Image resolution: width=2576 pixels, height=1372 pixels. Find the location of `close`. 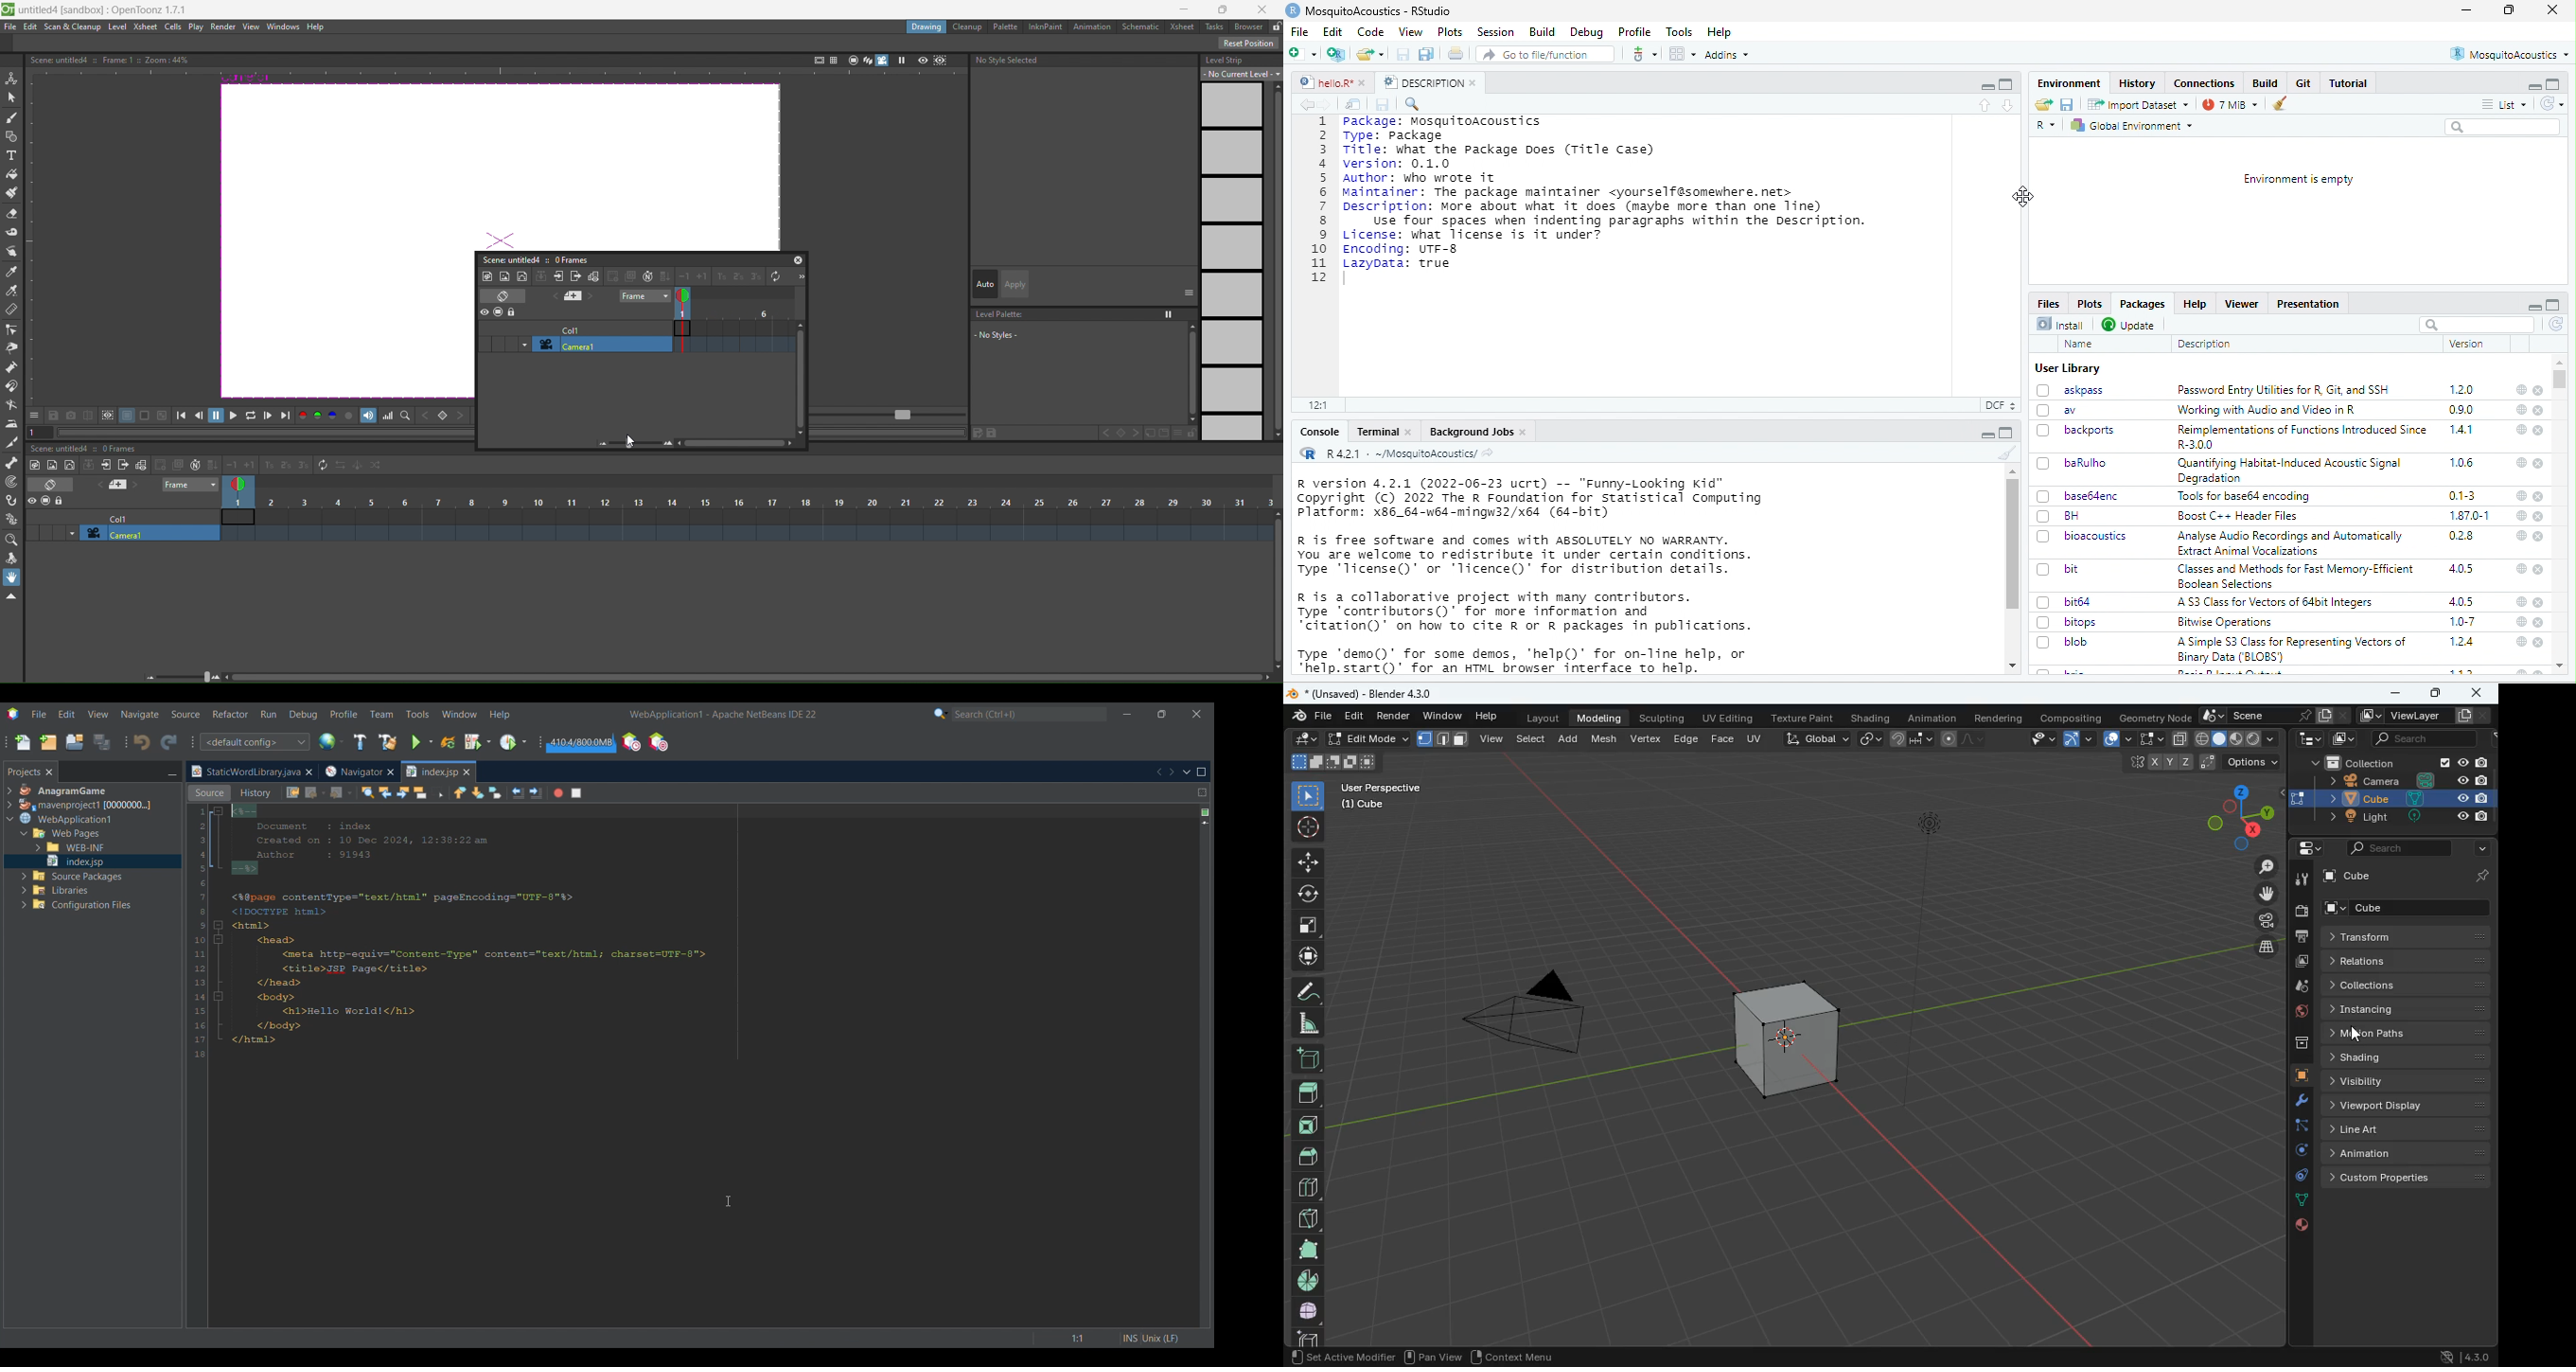

close is located at coordinates (2539, 431).